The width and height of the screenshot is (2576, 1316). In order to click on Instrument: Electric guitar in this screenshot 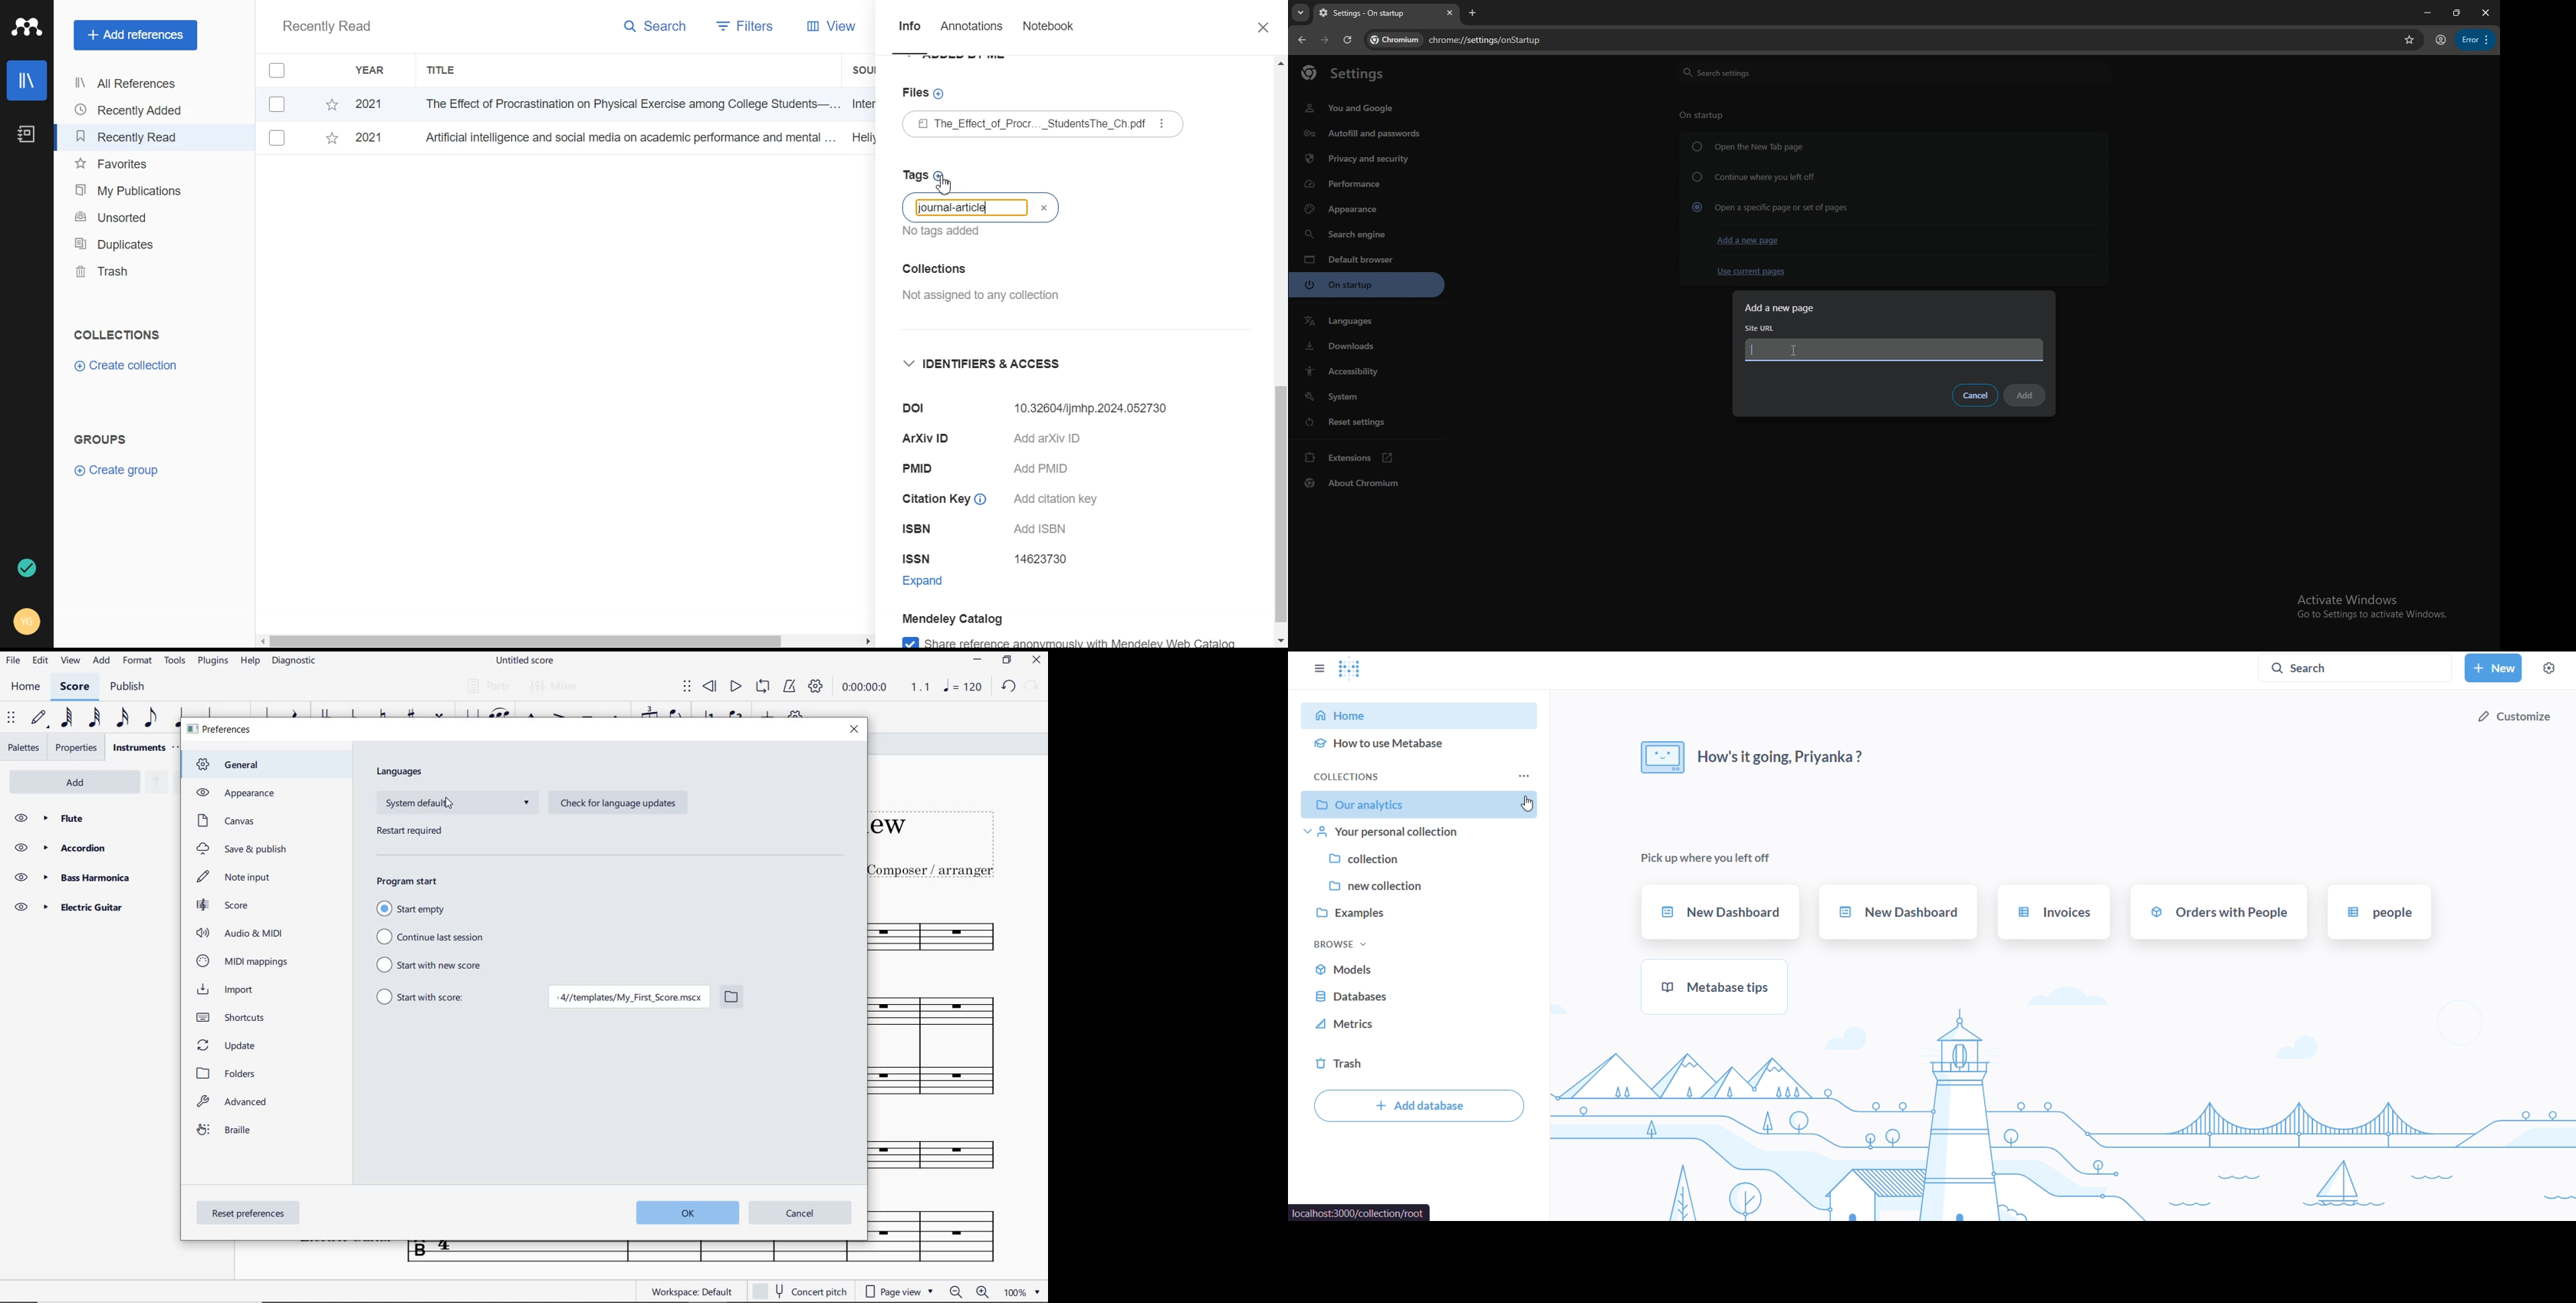, I will do `click(941, 1235)`.